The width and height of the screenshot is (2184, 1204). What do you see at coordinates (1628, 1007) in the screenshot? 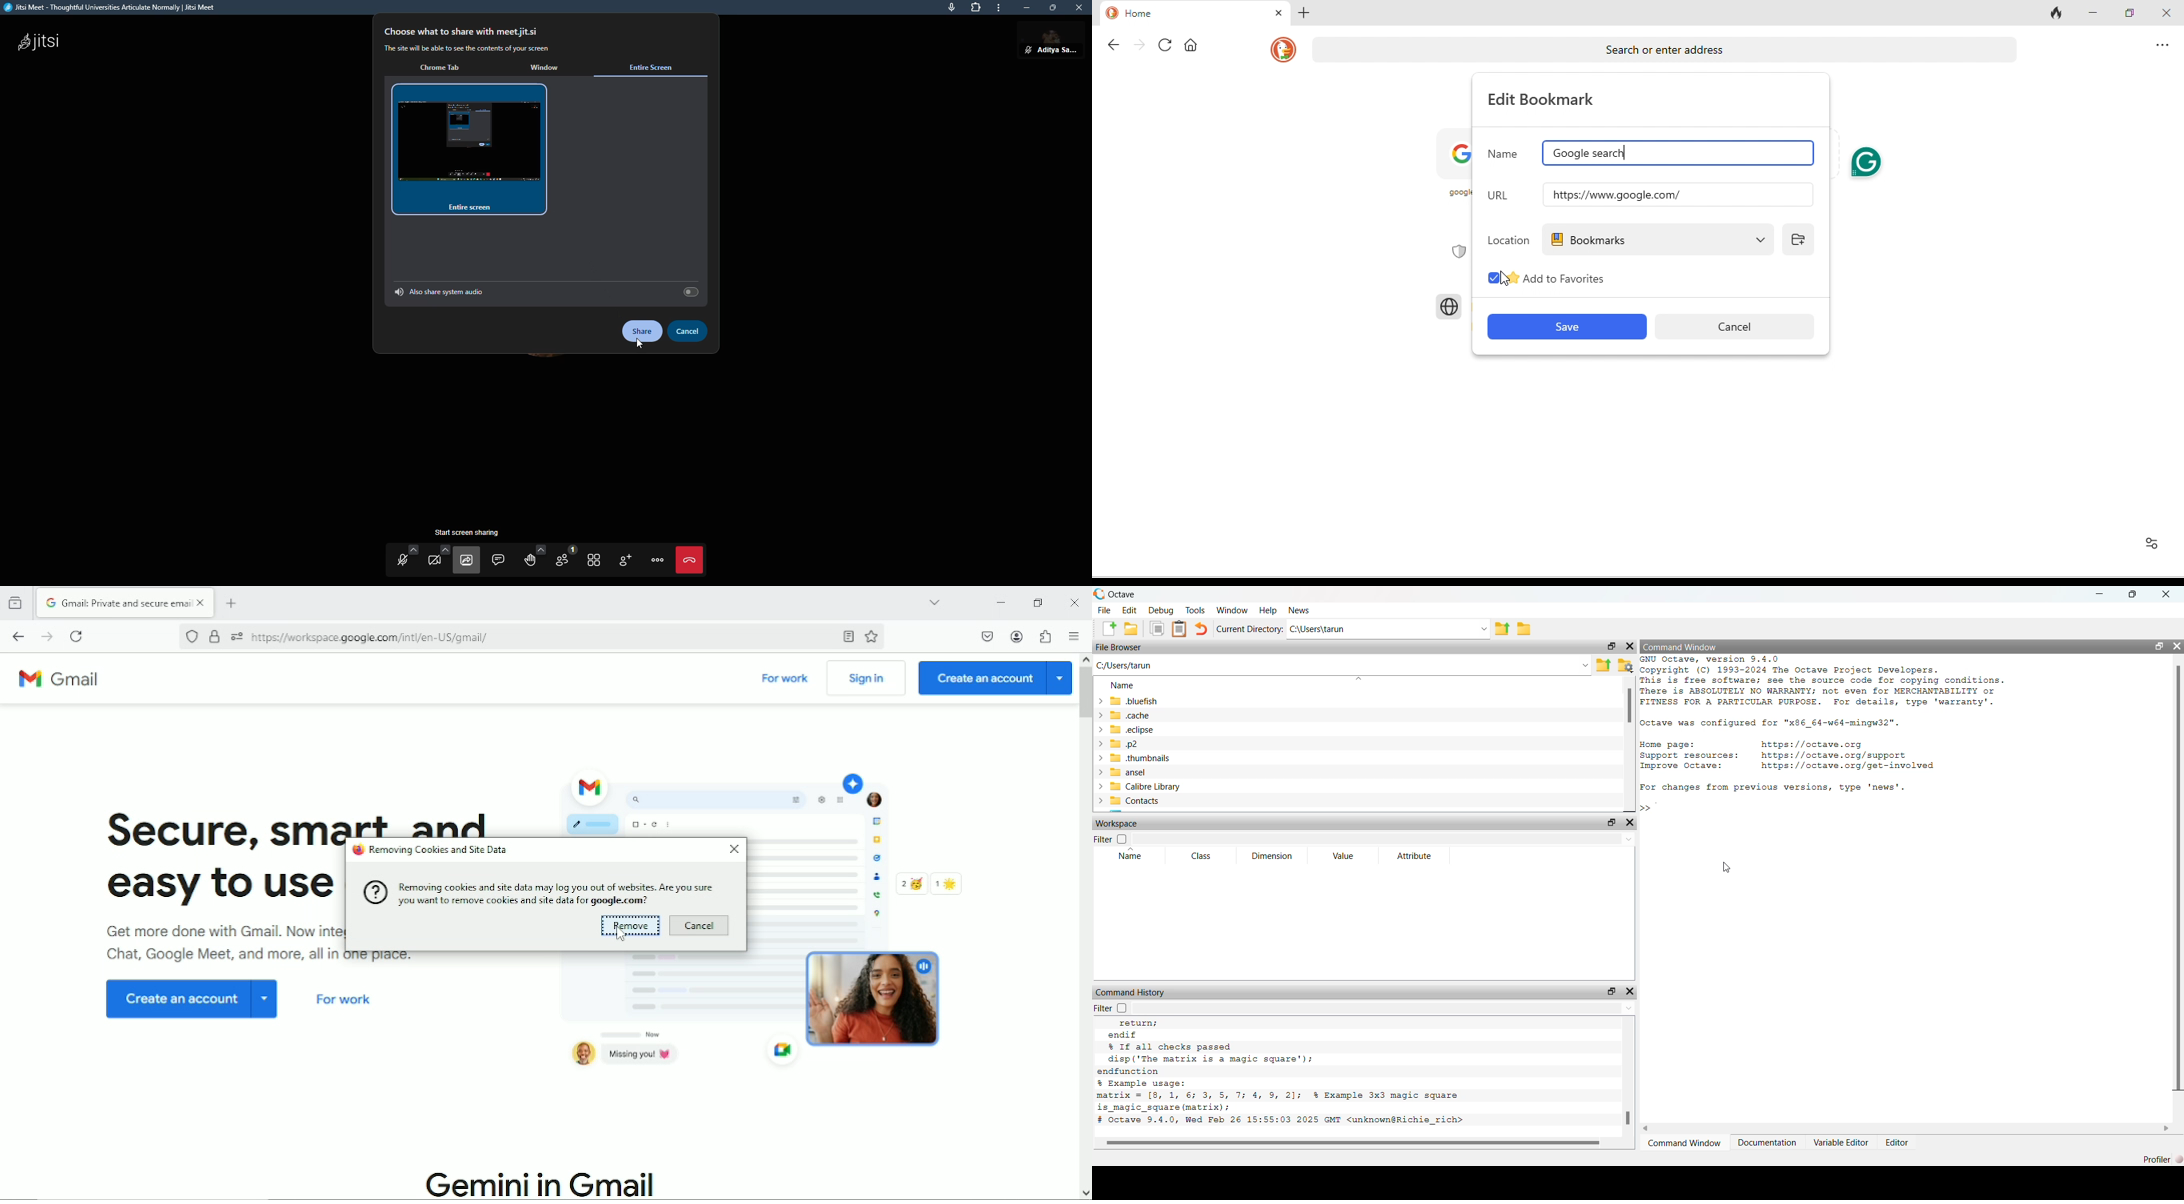
I see `dropdown` at bounding box center [1628, 1007].